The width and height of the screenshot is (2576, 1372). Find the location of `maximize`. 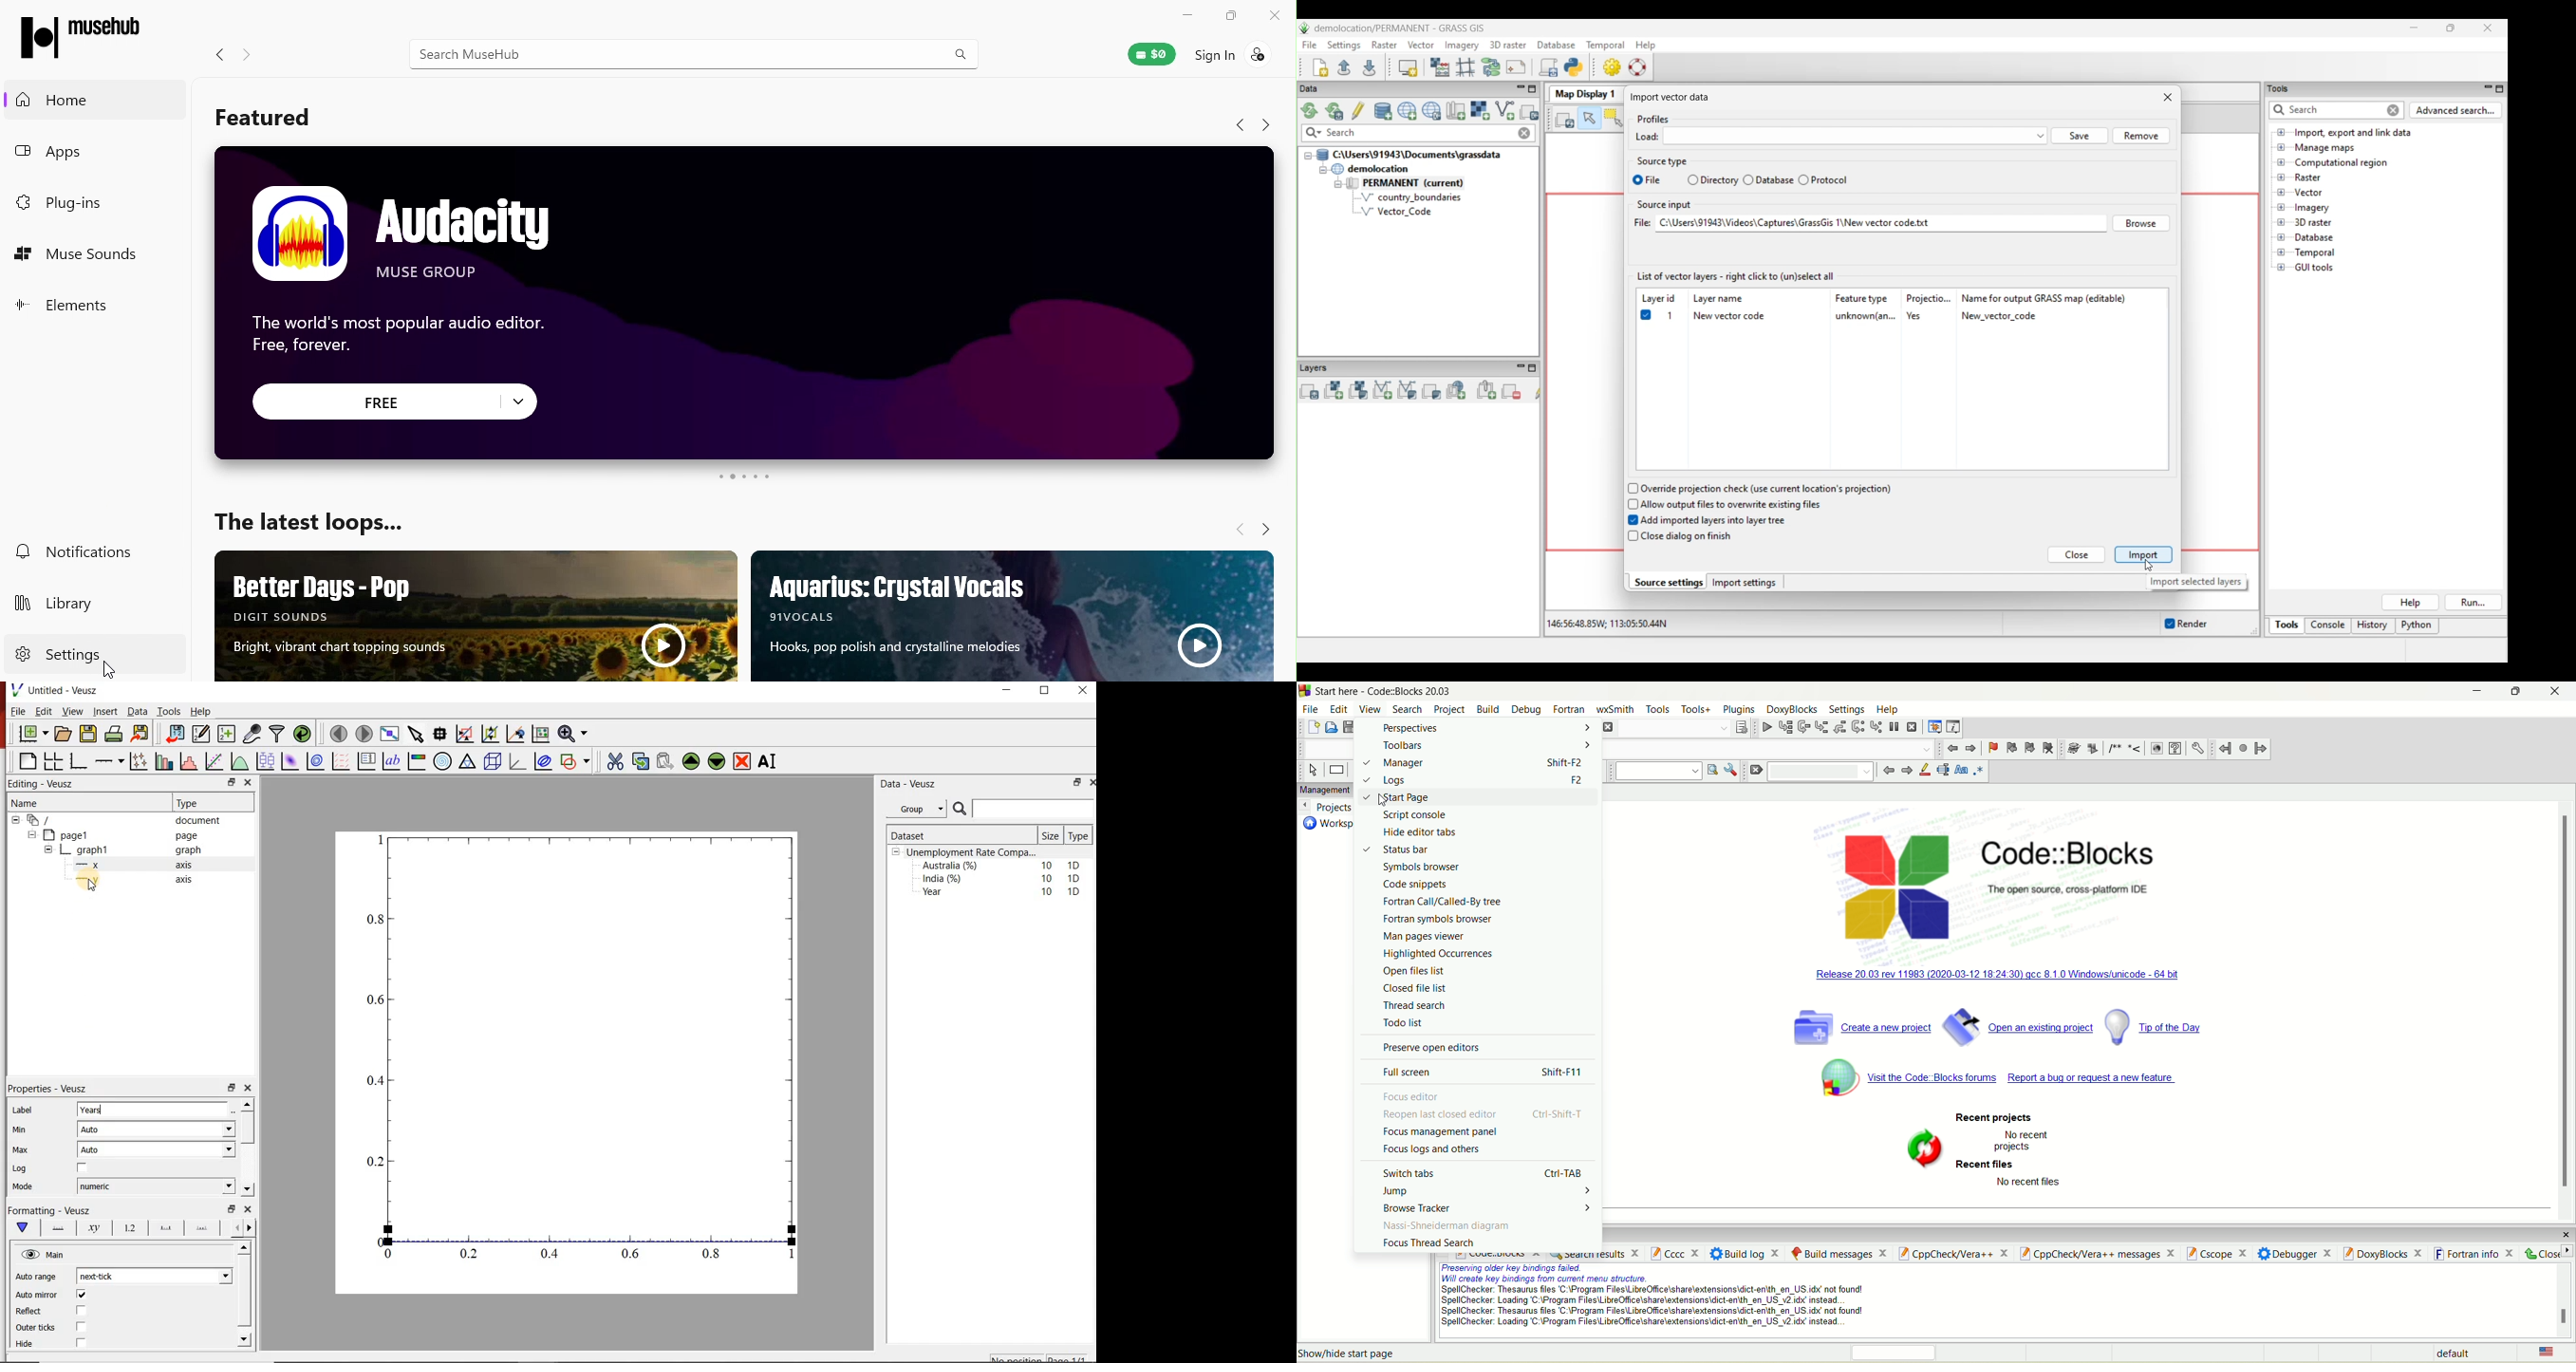

maximize is located at coordinates (2515, 694).